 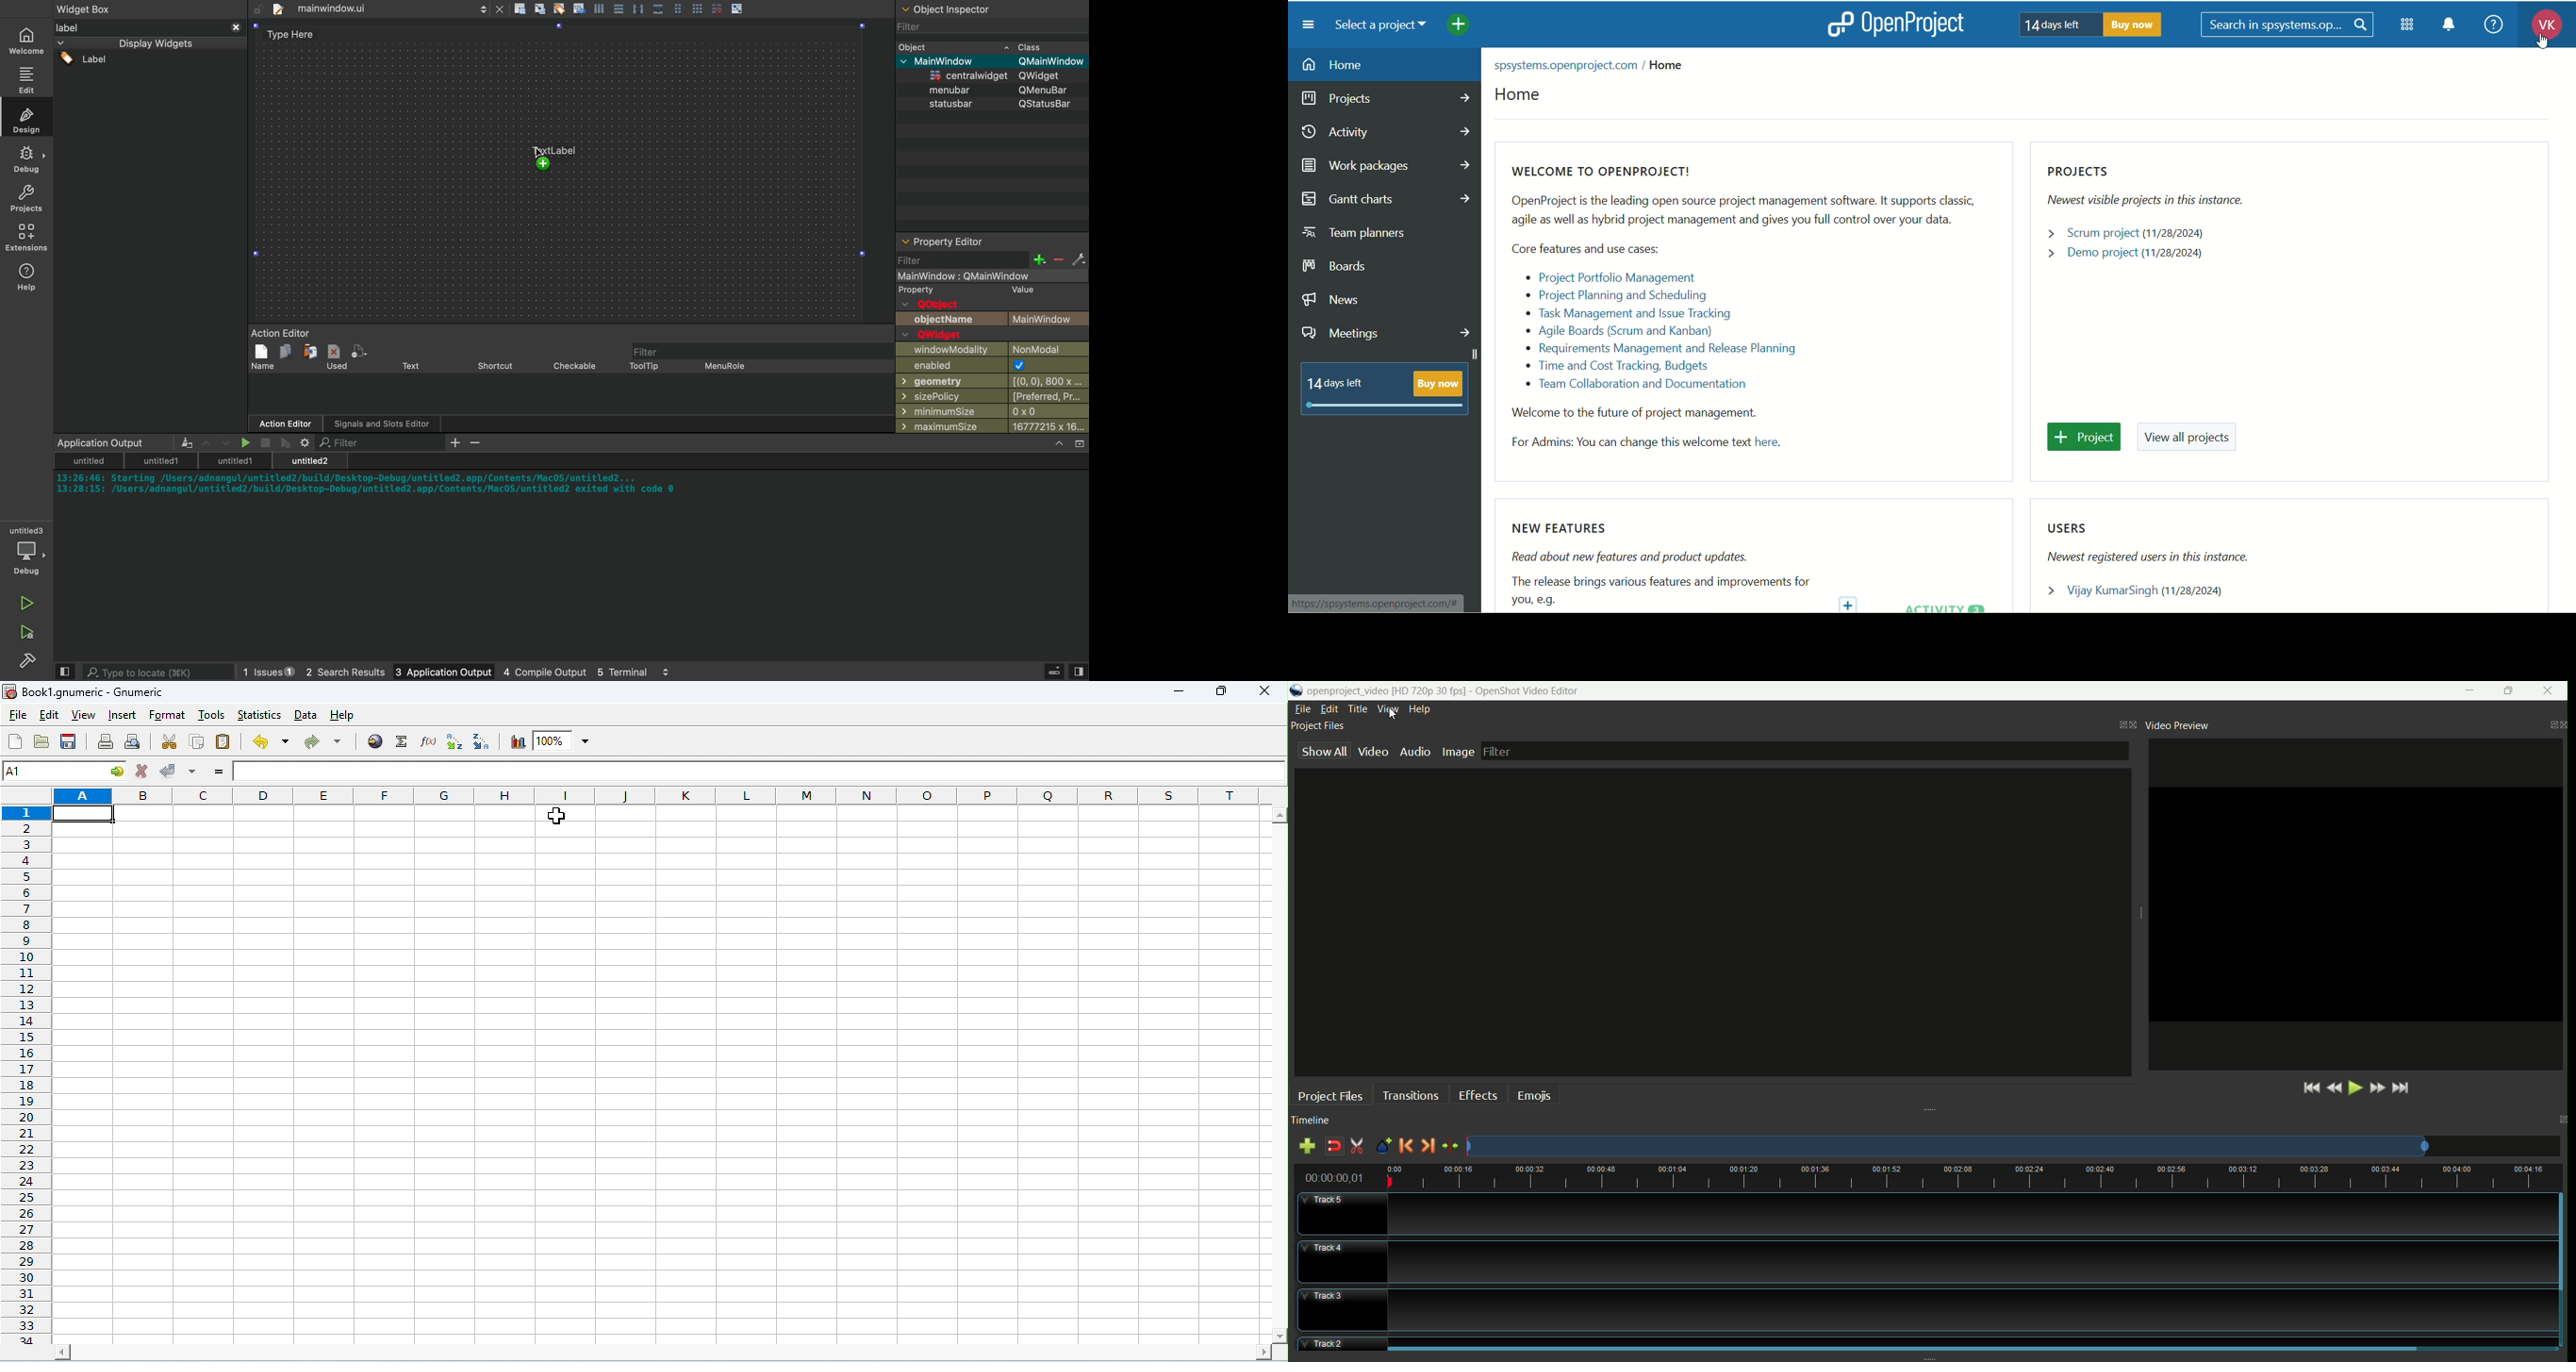 What do you see at coordinates (150, 227) in the screenshot?
I see `widgets` at bounding box center [150, 227].